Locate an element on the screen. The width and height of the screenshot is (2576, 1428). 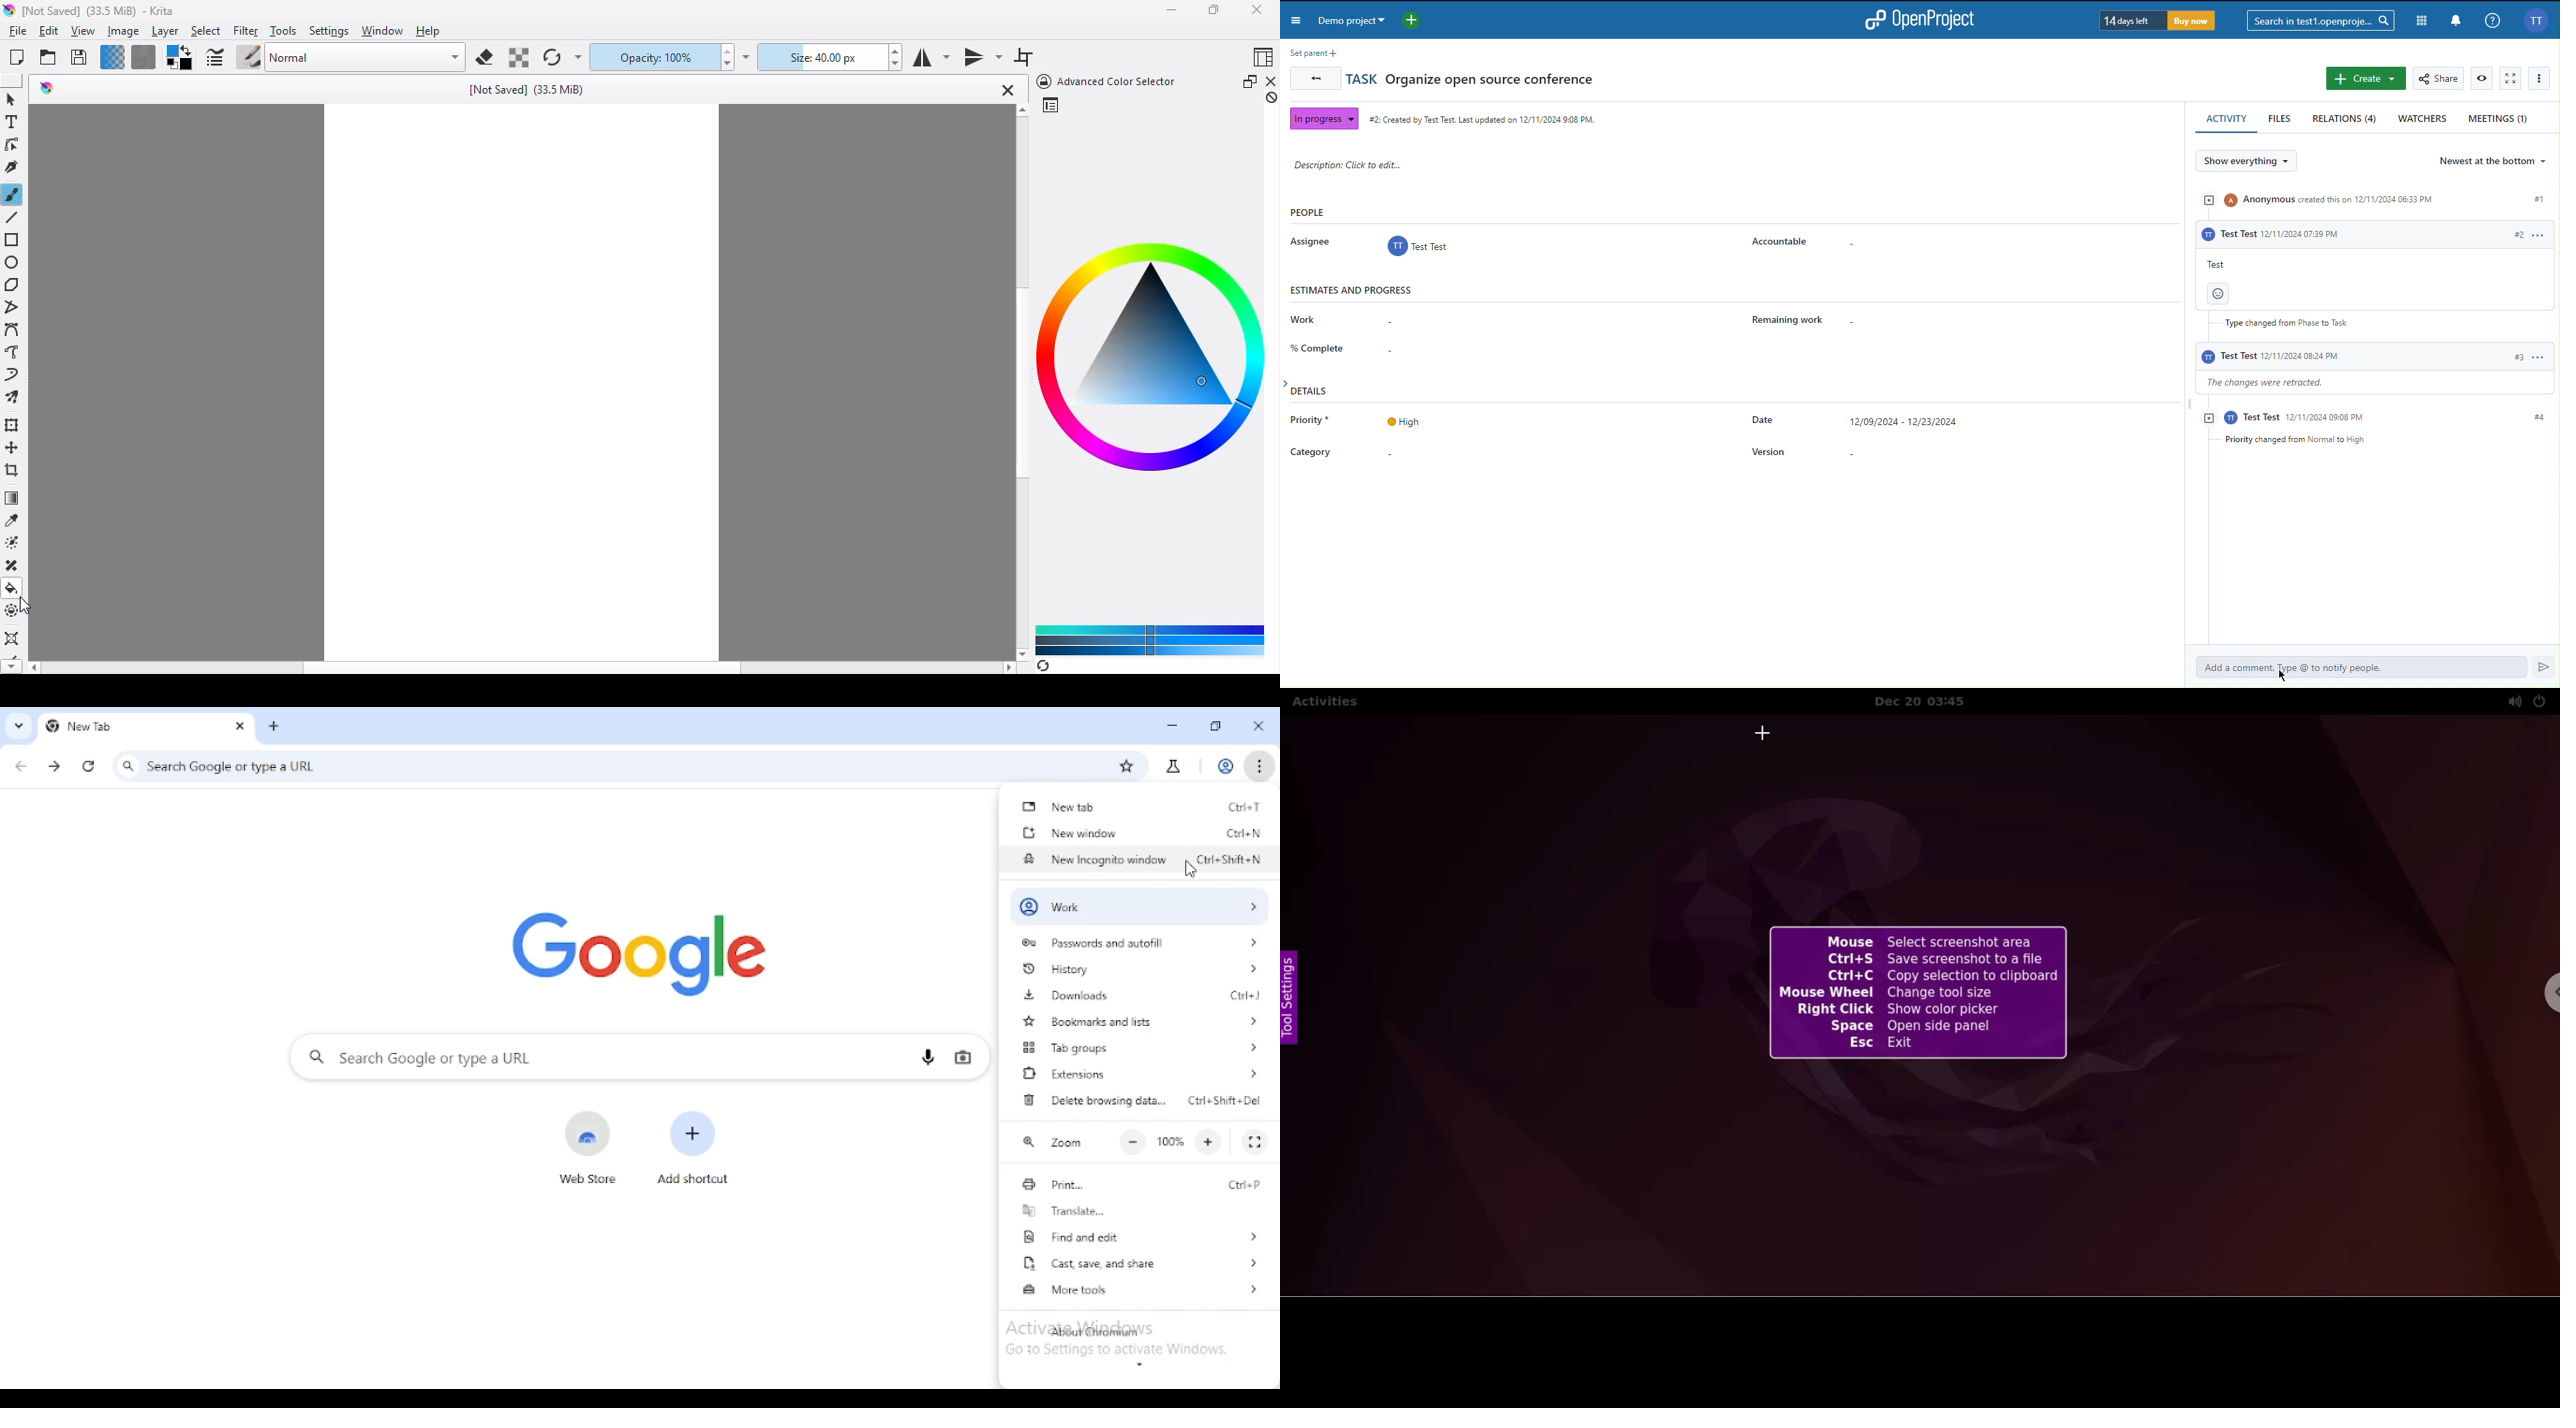
ellipse tool is located at coordinates (13, 263).